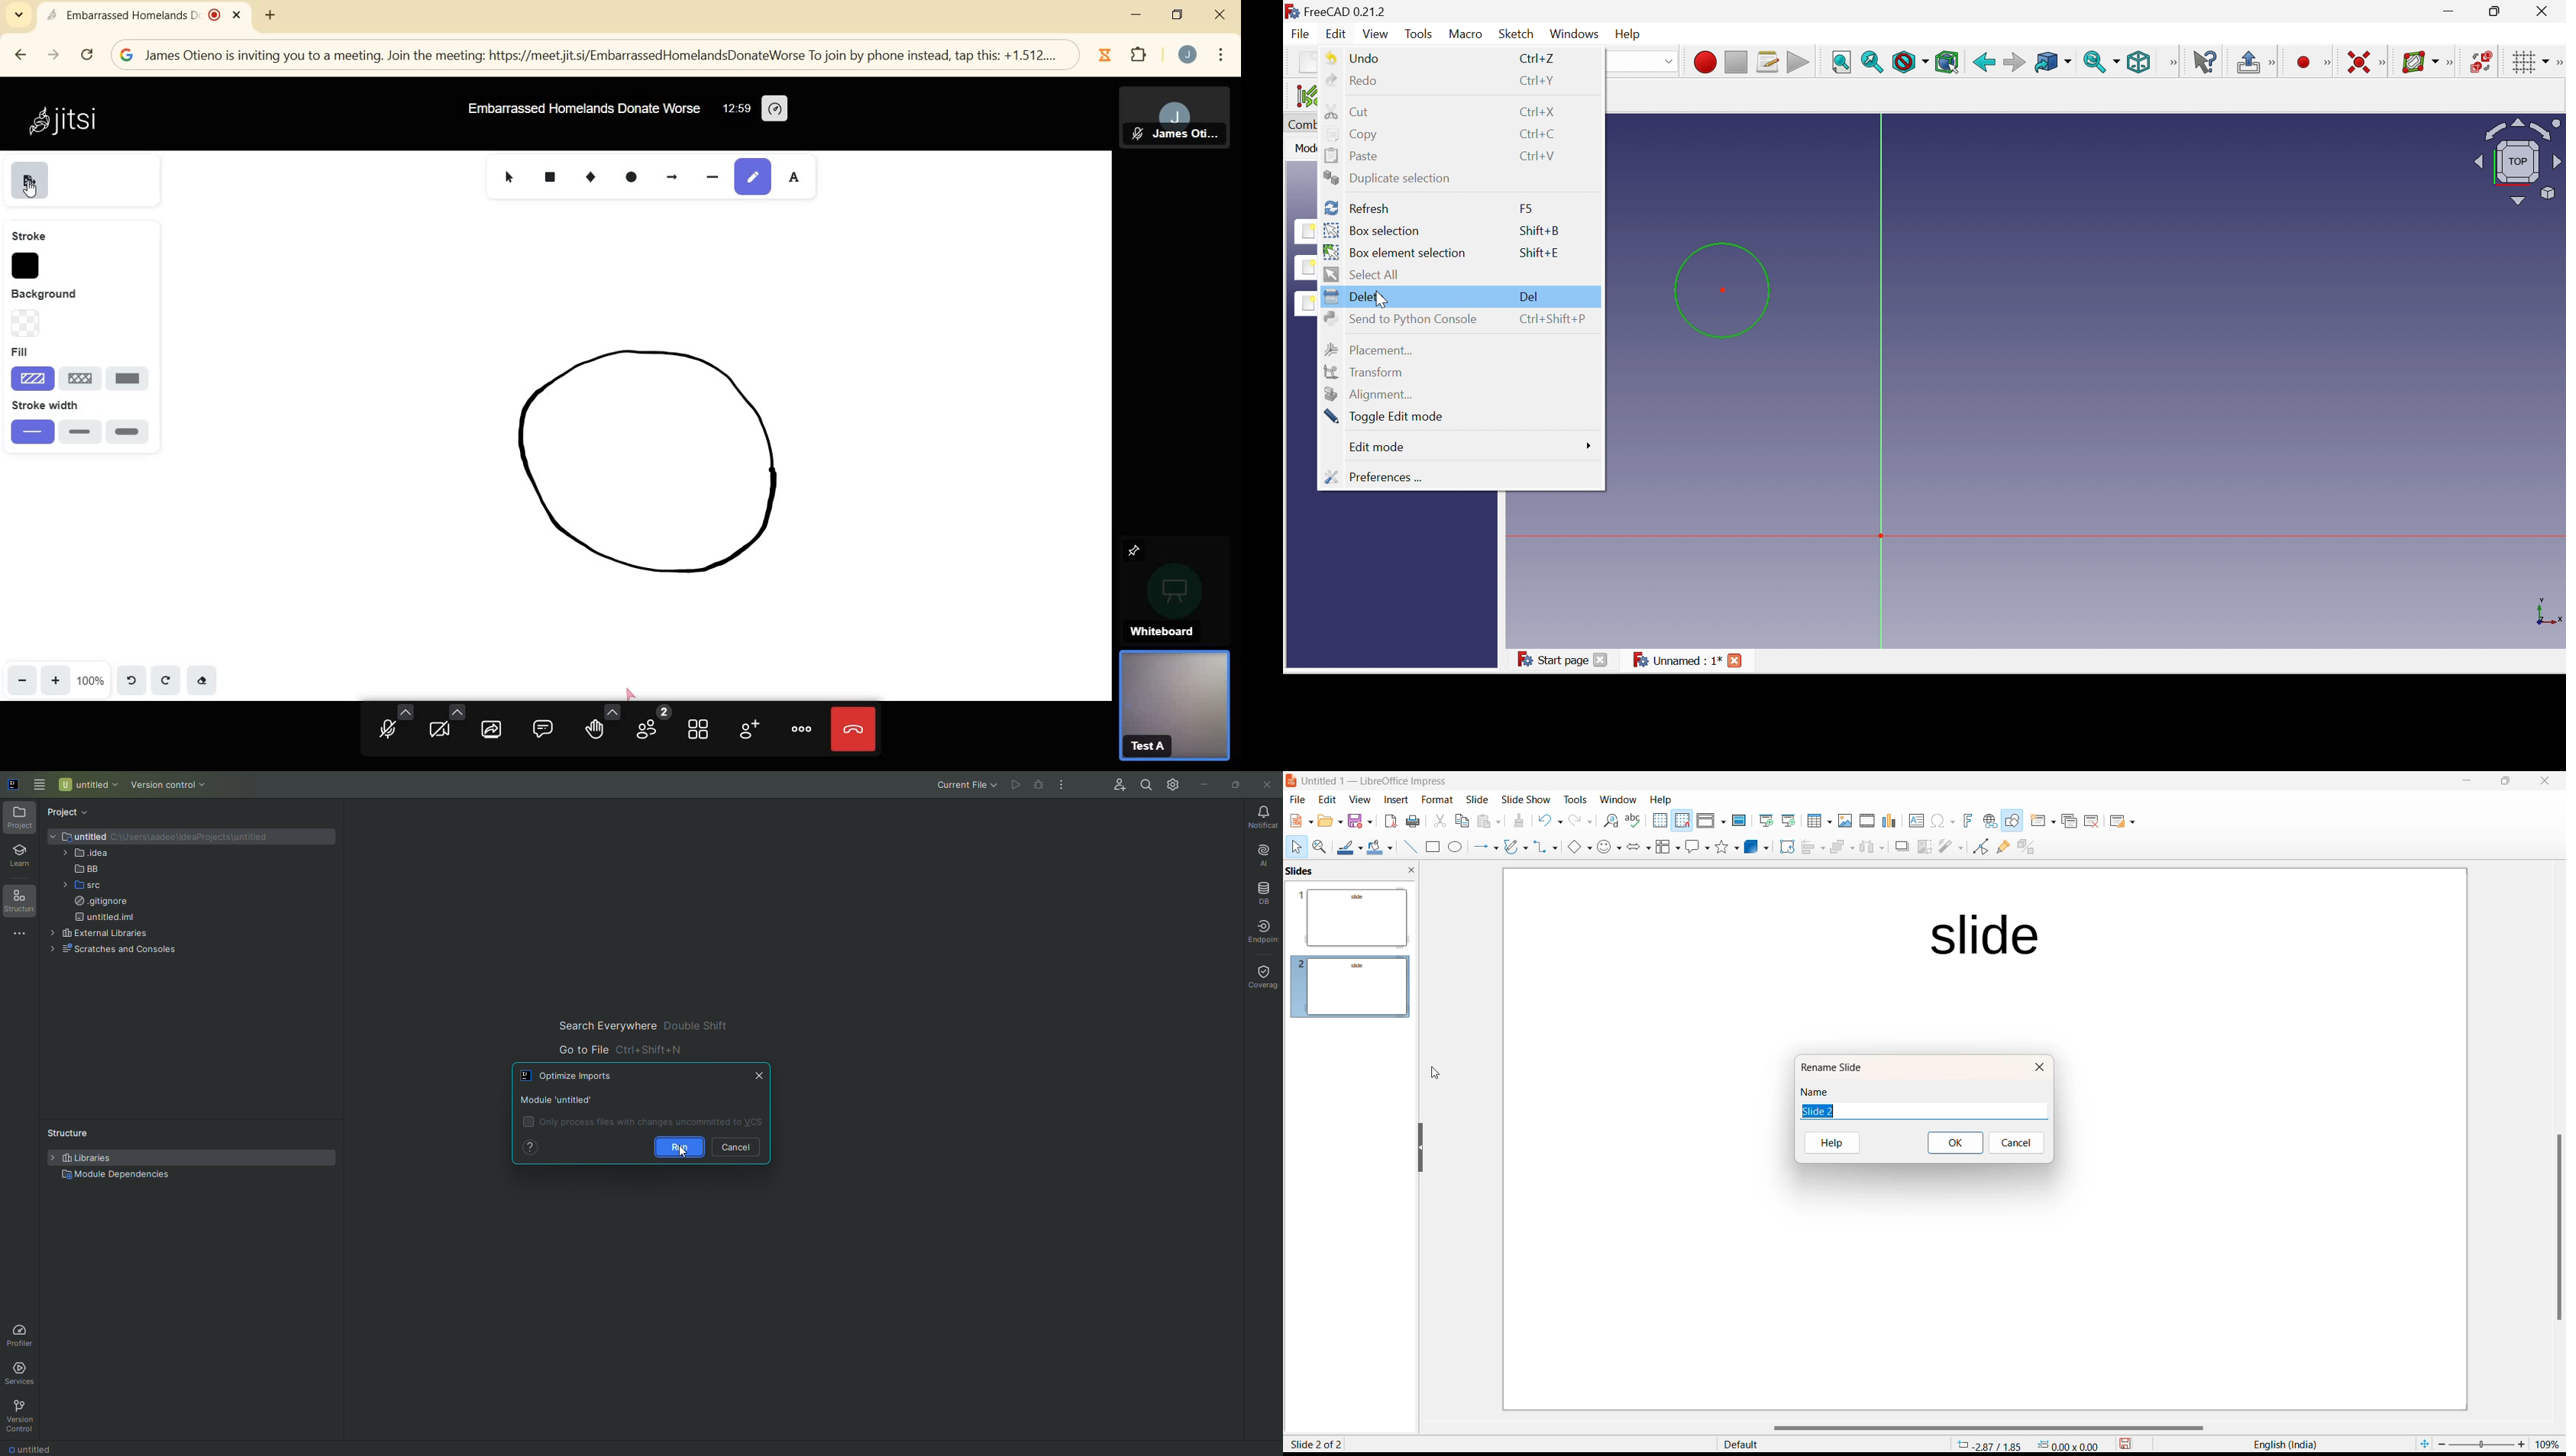 This screenshot has height=1456, width=2576. I want to click on Placement, so click(1369, 350).